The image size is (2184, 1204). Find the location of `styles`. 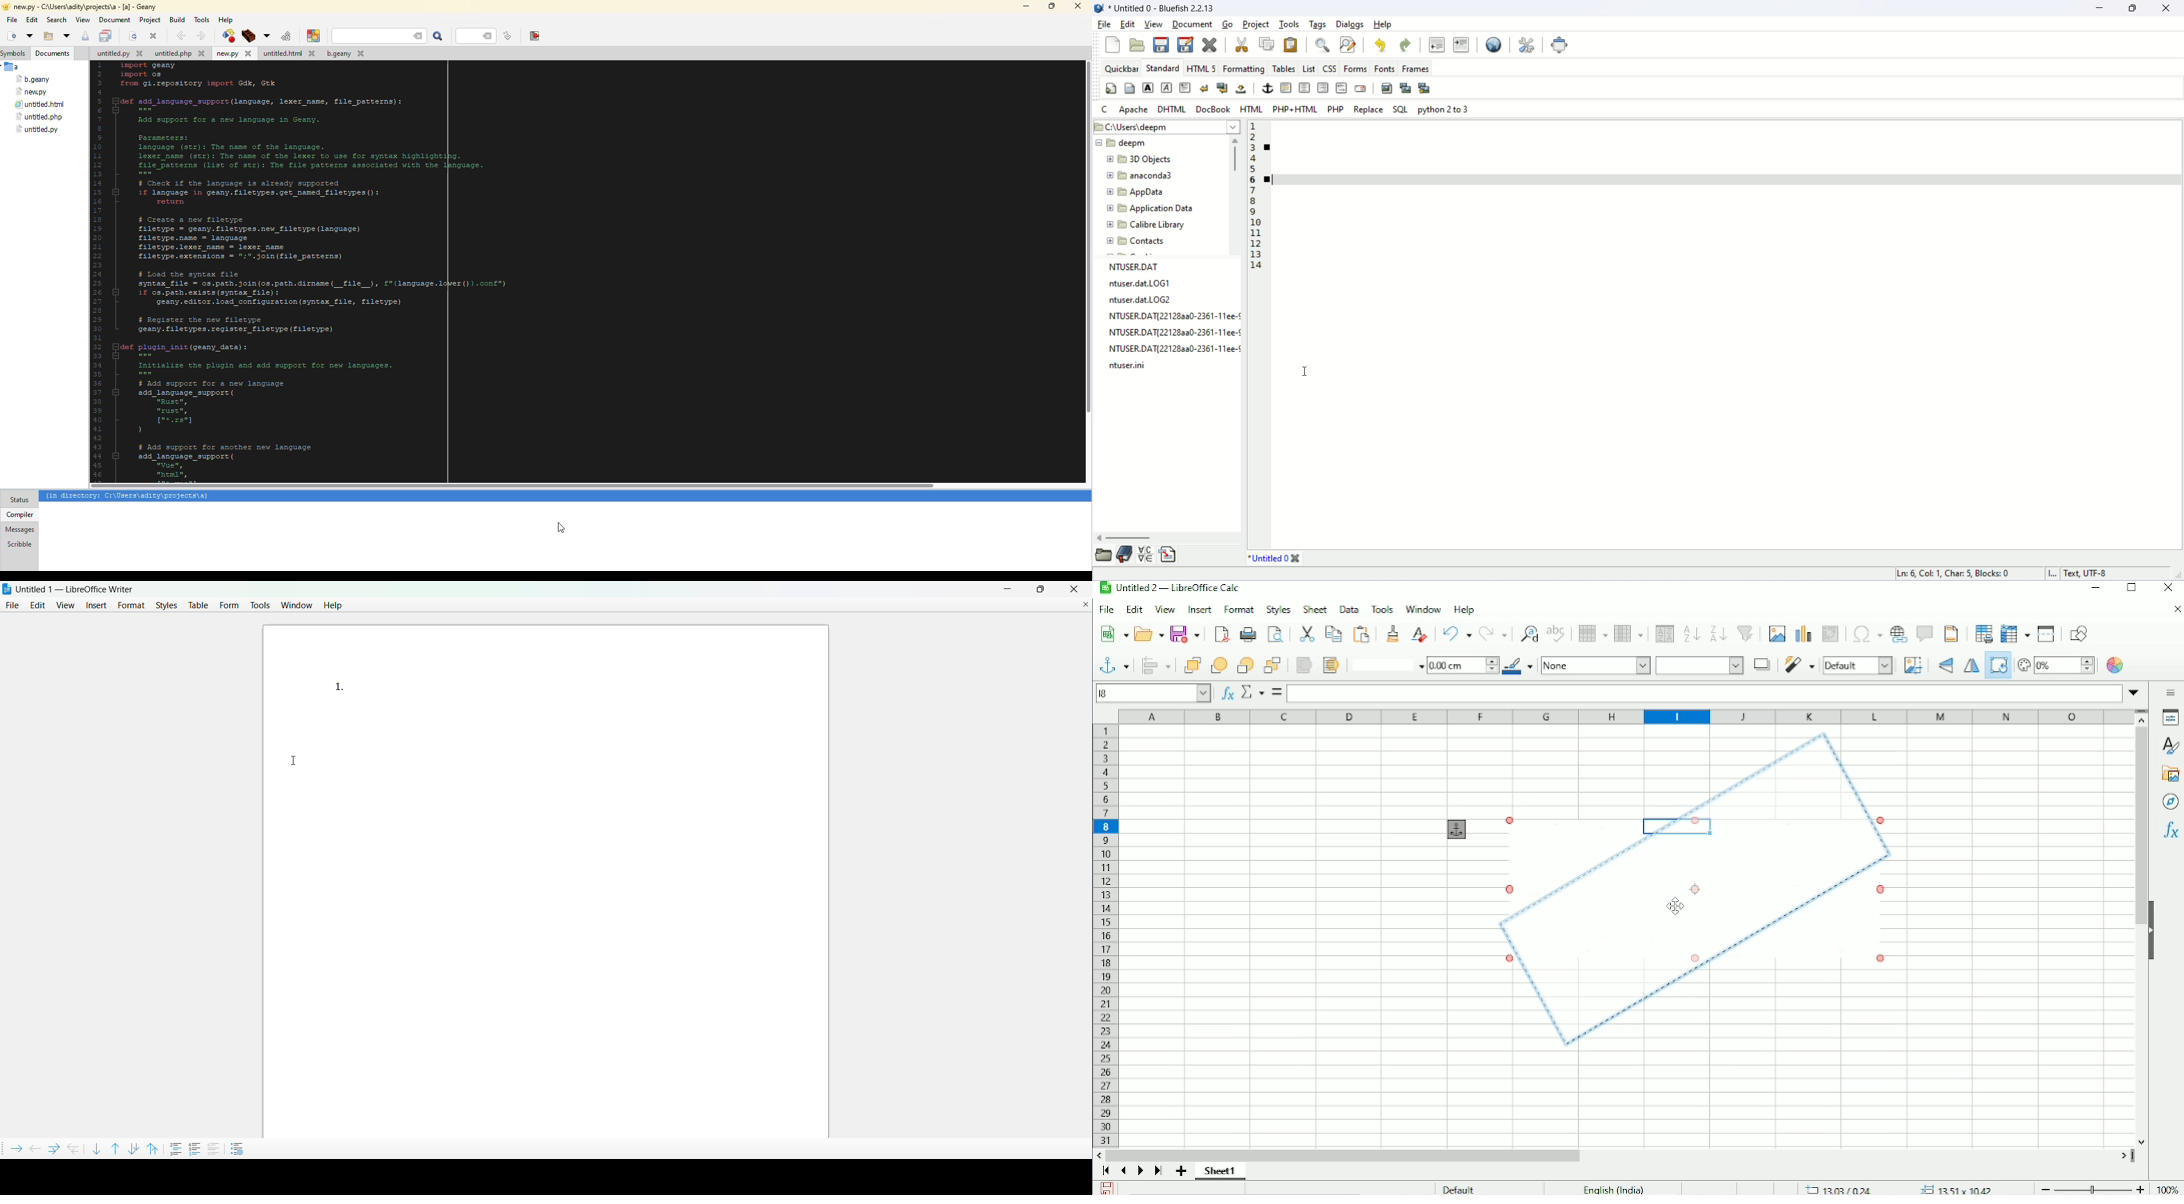

styles is located at coordinates (164, 606).